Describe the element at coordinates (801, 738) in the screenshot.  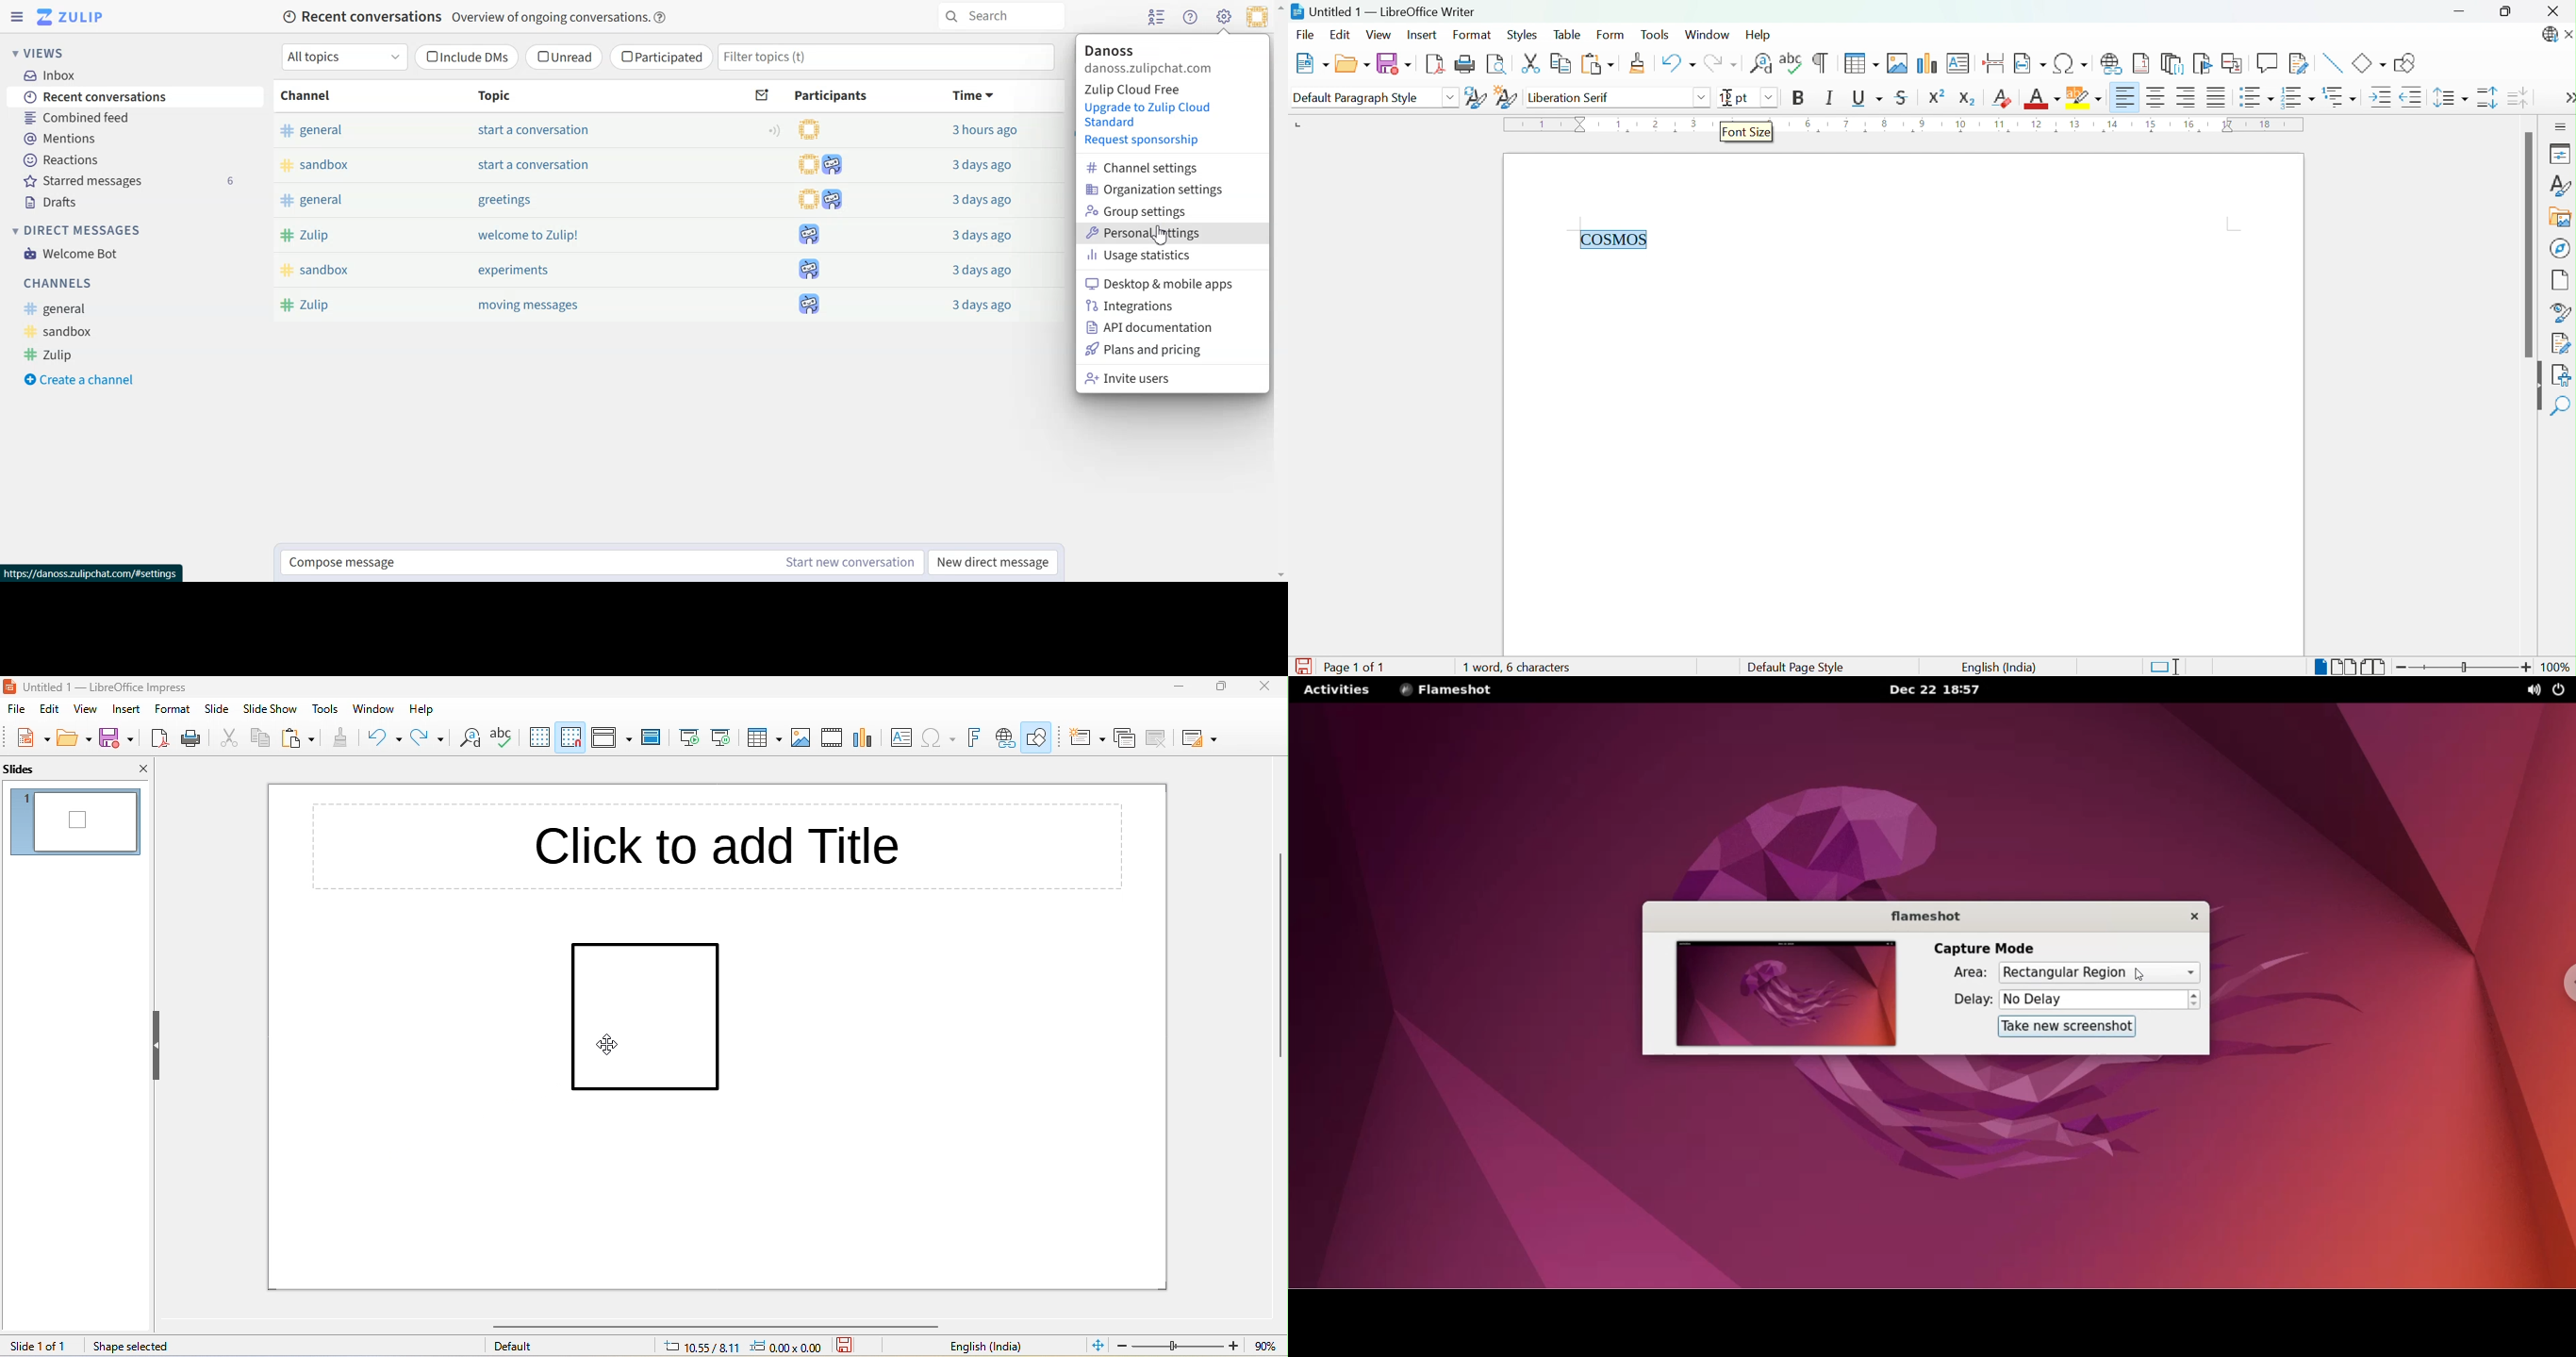
I see `image` at that location.